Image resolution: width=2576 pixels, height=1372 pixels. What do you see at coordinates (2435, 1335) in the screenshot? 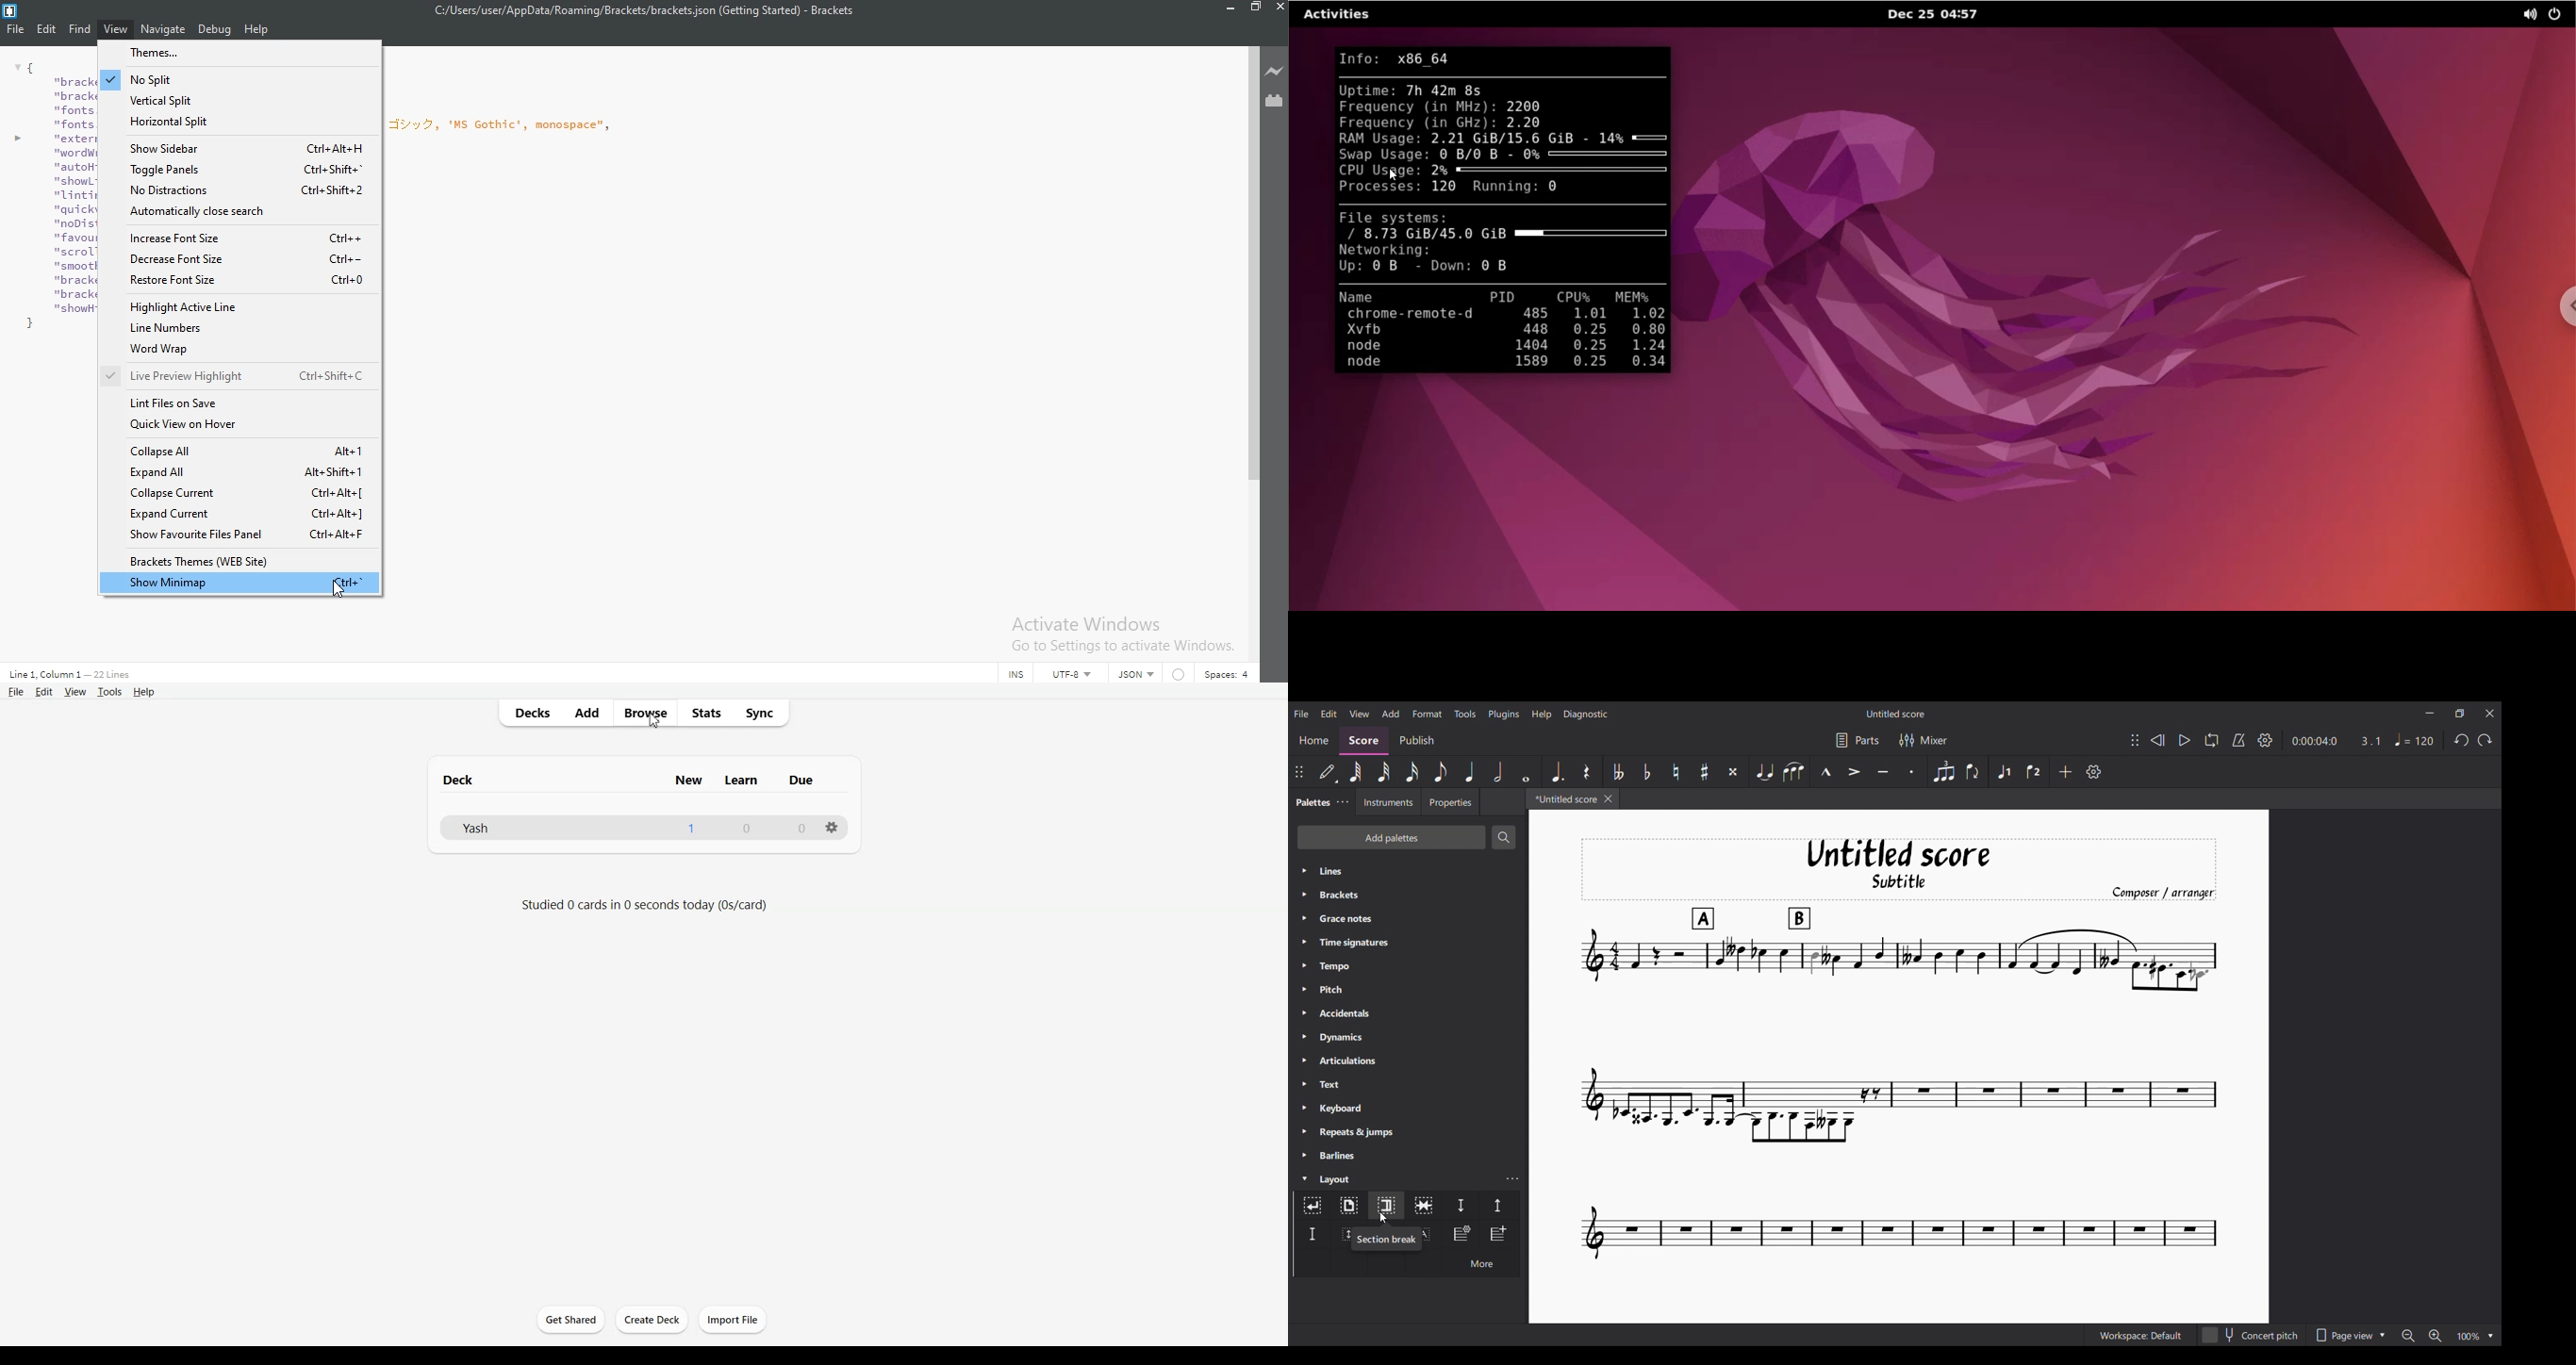
I see `Zoom in` at bounding box center [2435, 1335].